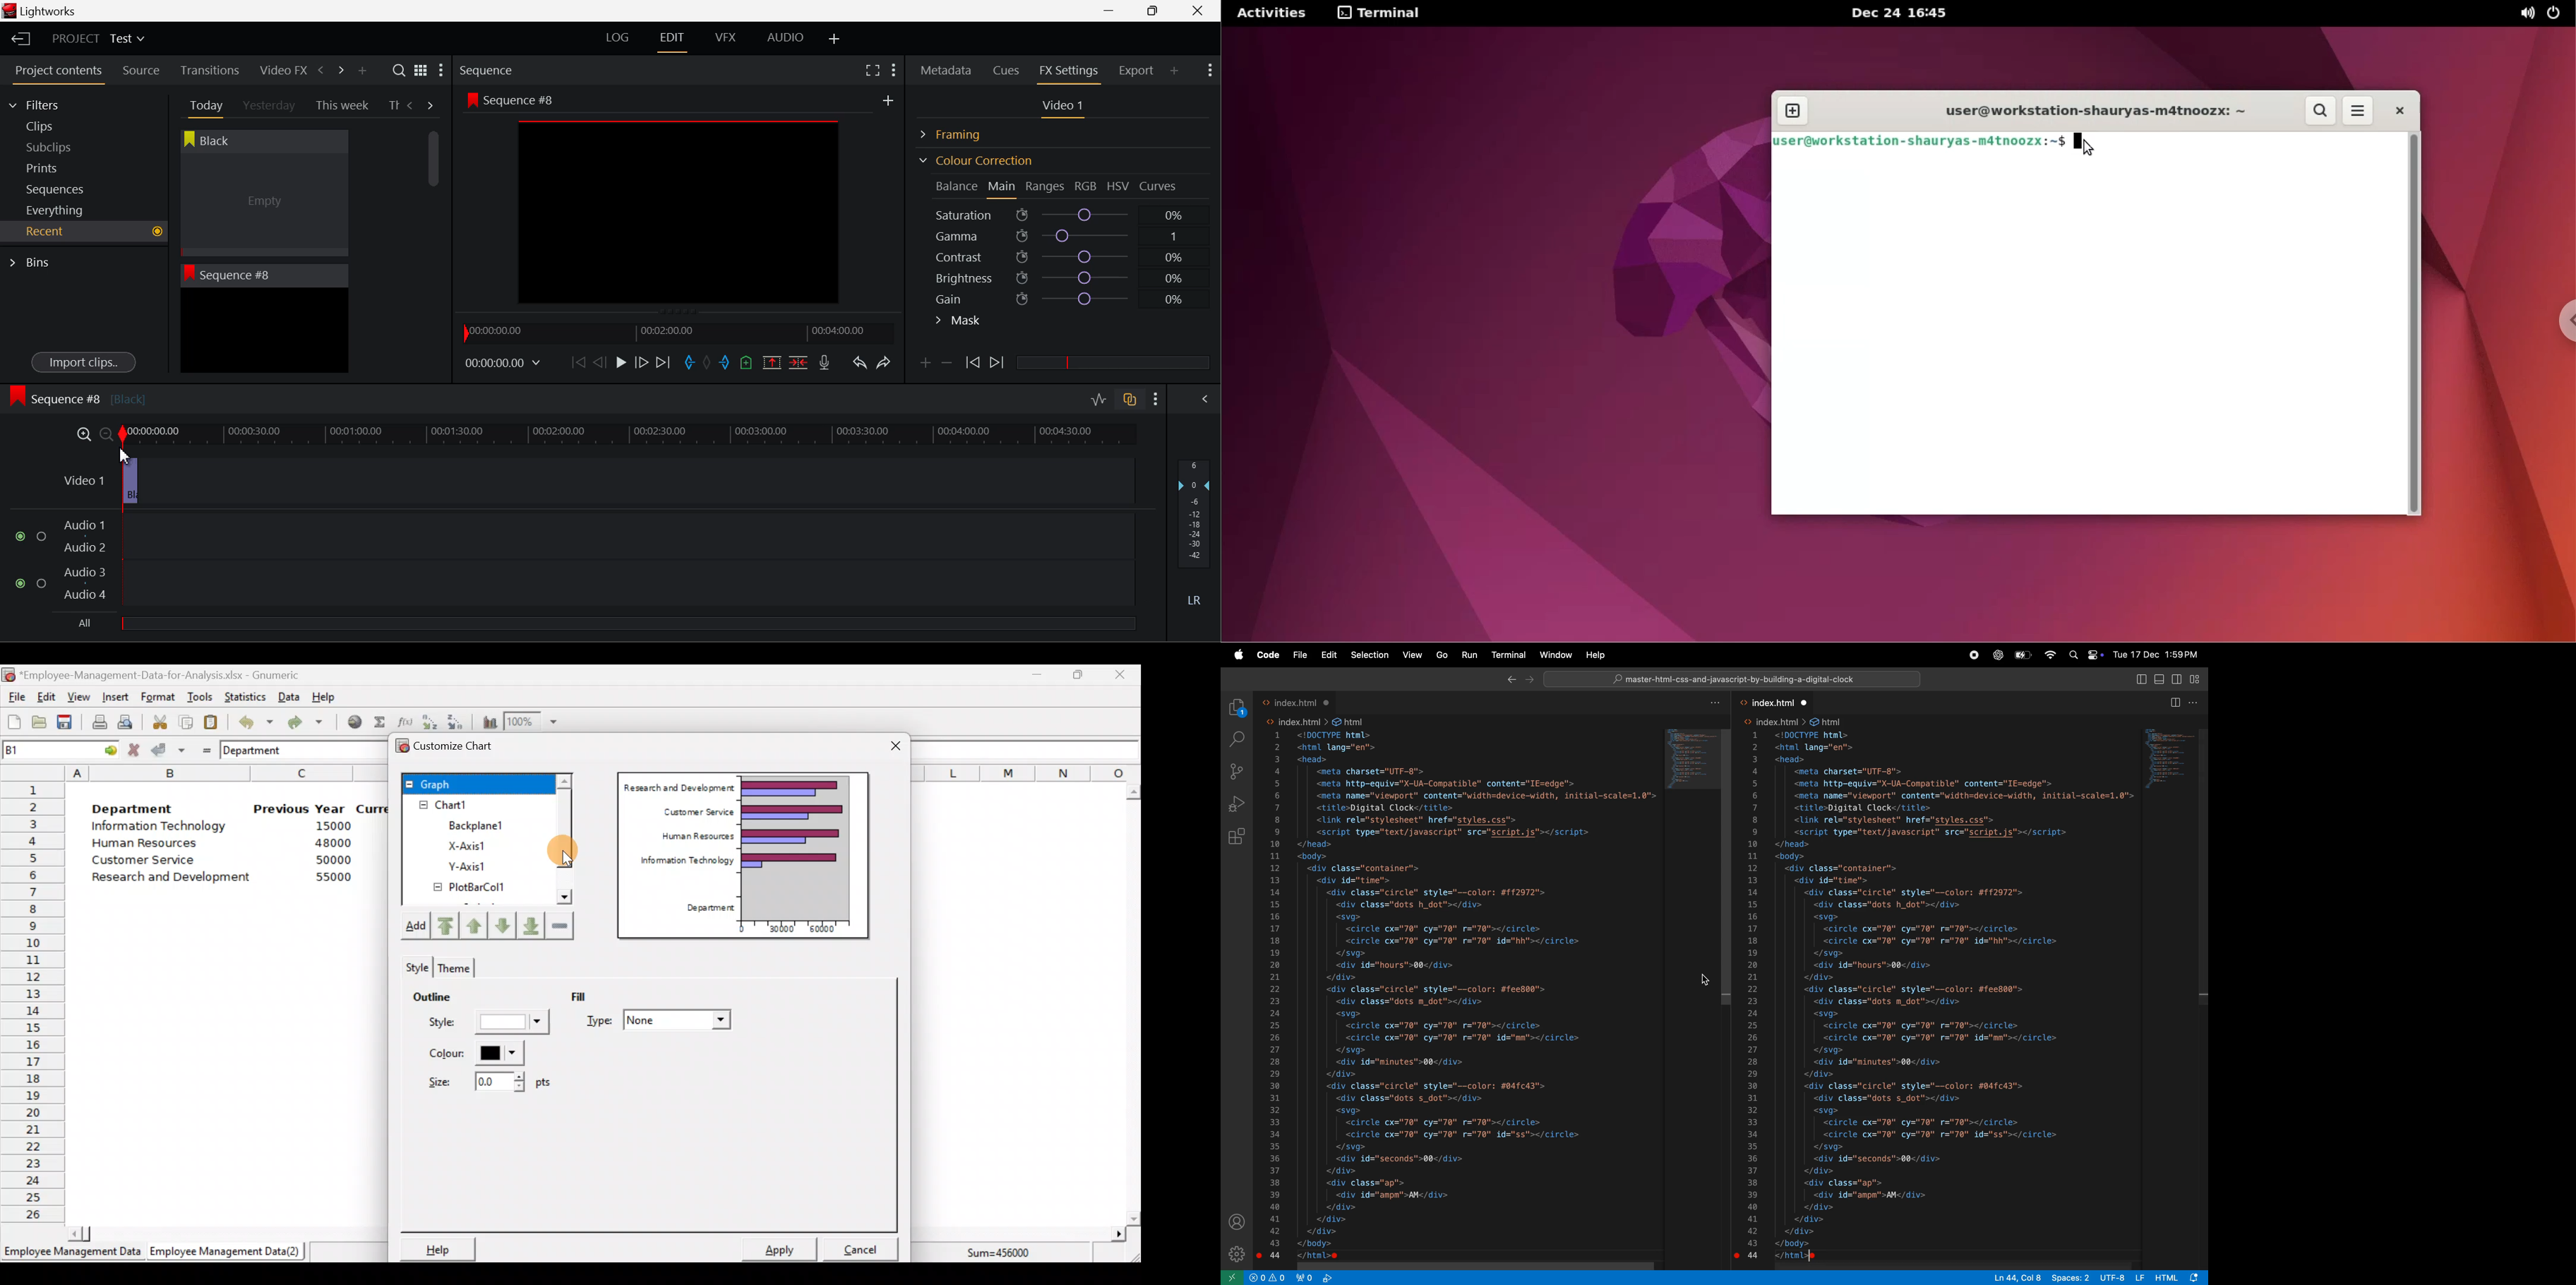 Image resolution: width=2576 pixels, height=1288 pixels. Describe the element at coordinates (114, 697) in the screenshot. I see `Insert` at that location.